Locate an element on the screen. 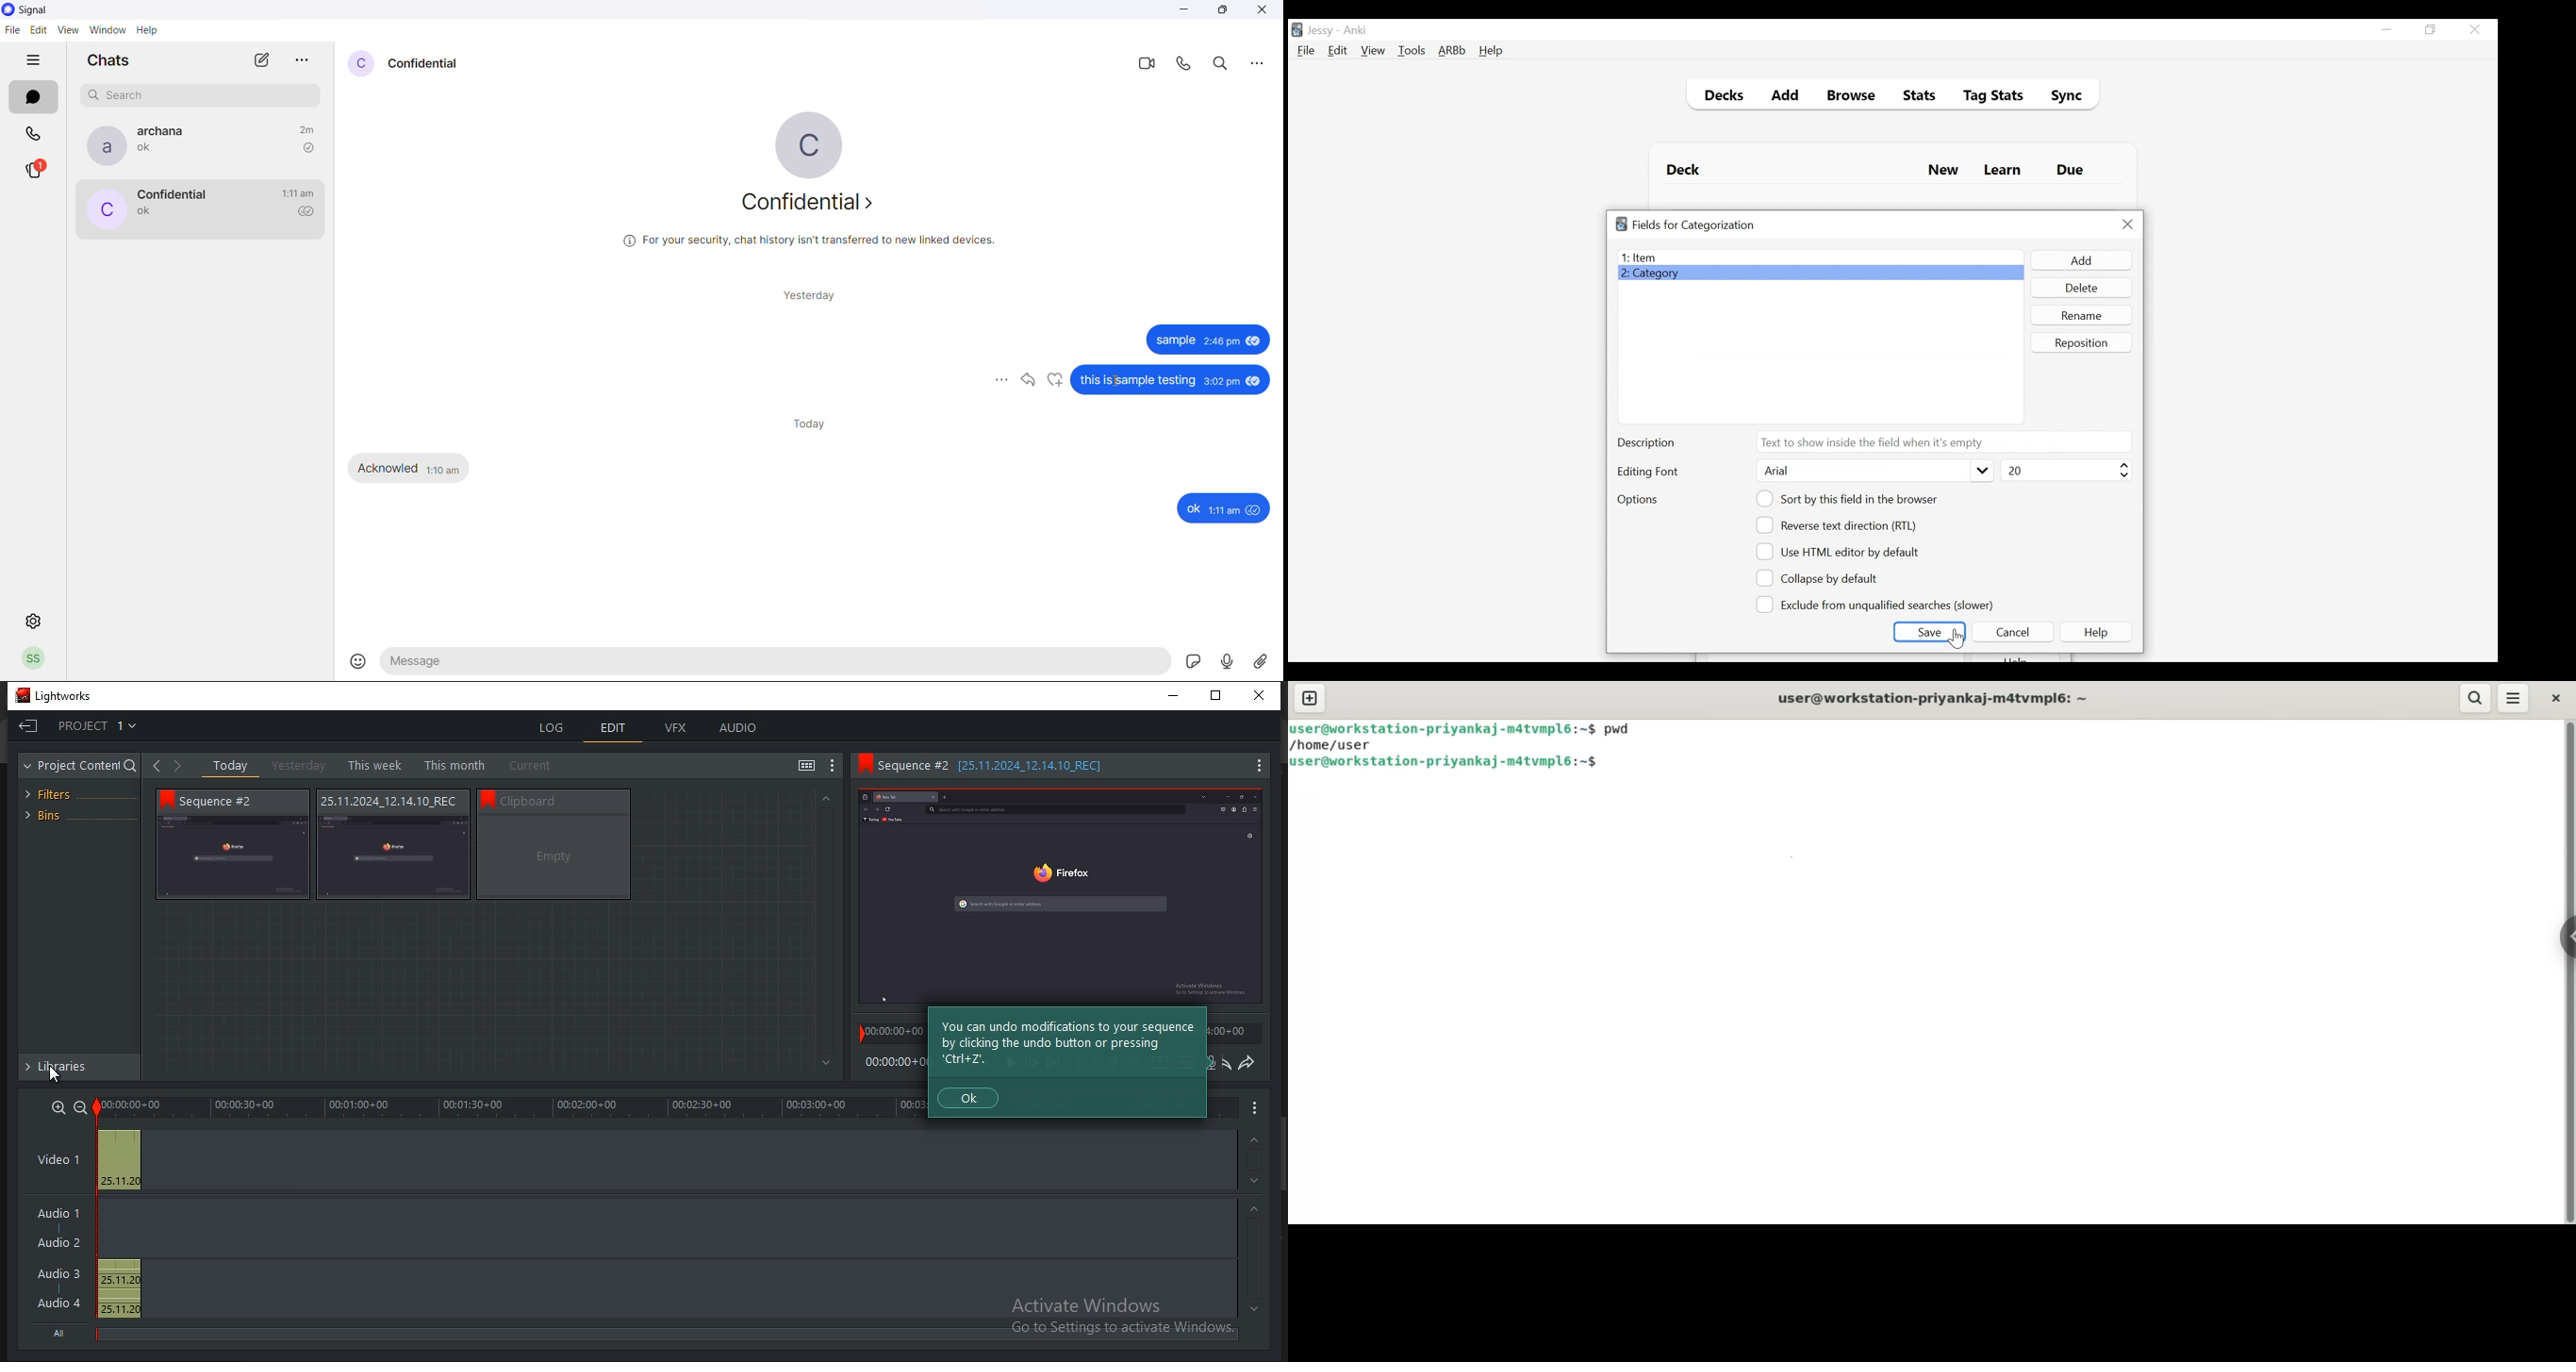  Editing Font is located at coordinates (1649, 472).